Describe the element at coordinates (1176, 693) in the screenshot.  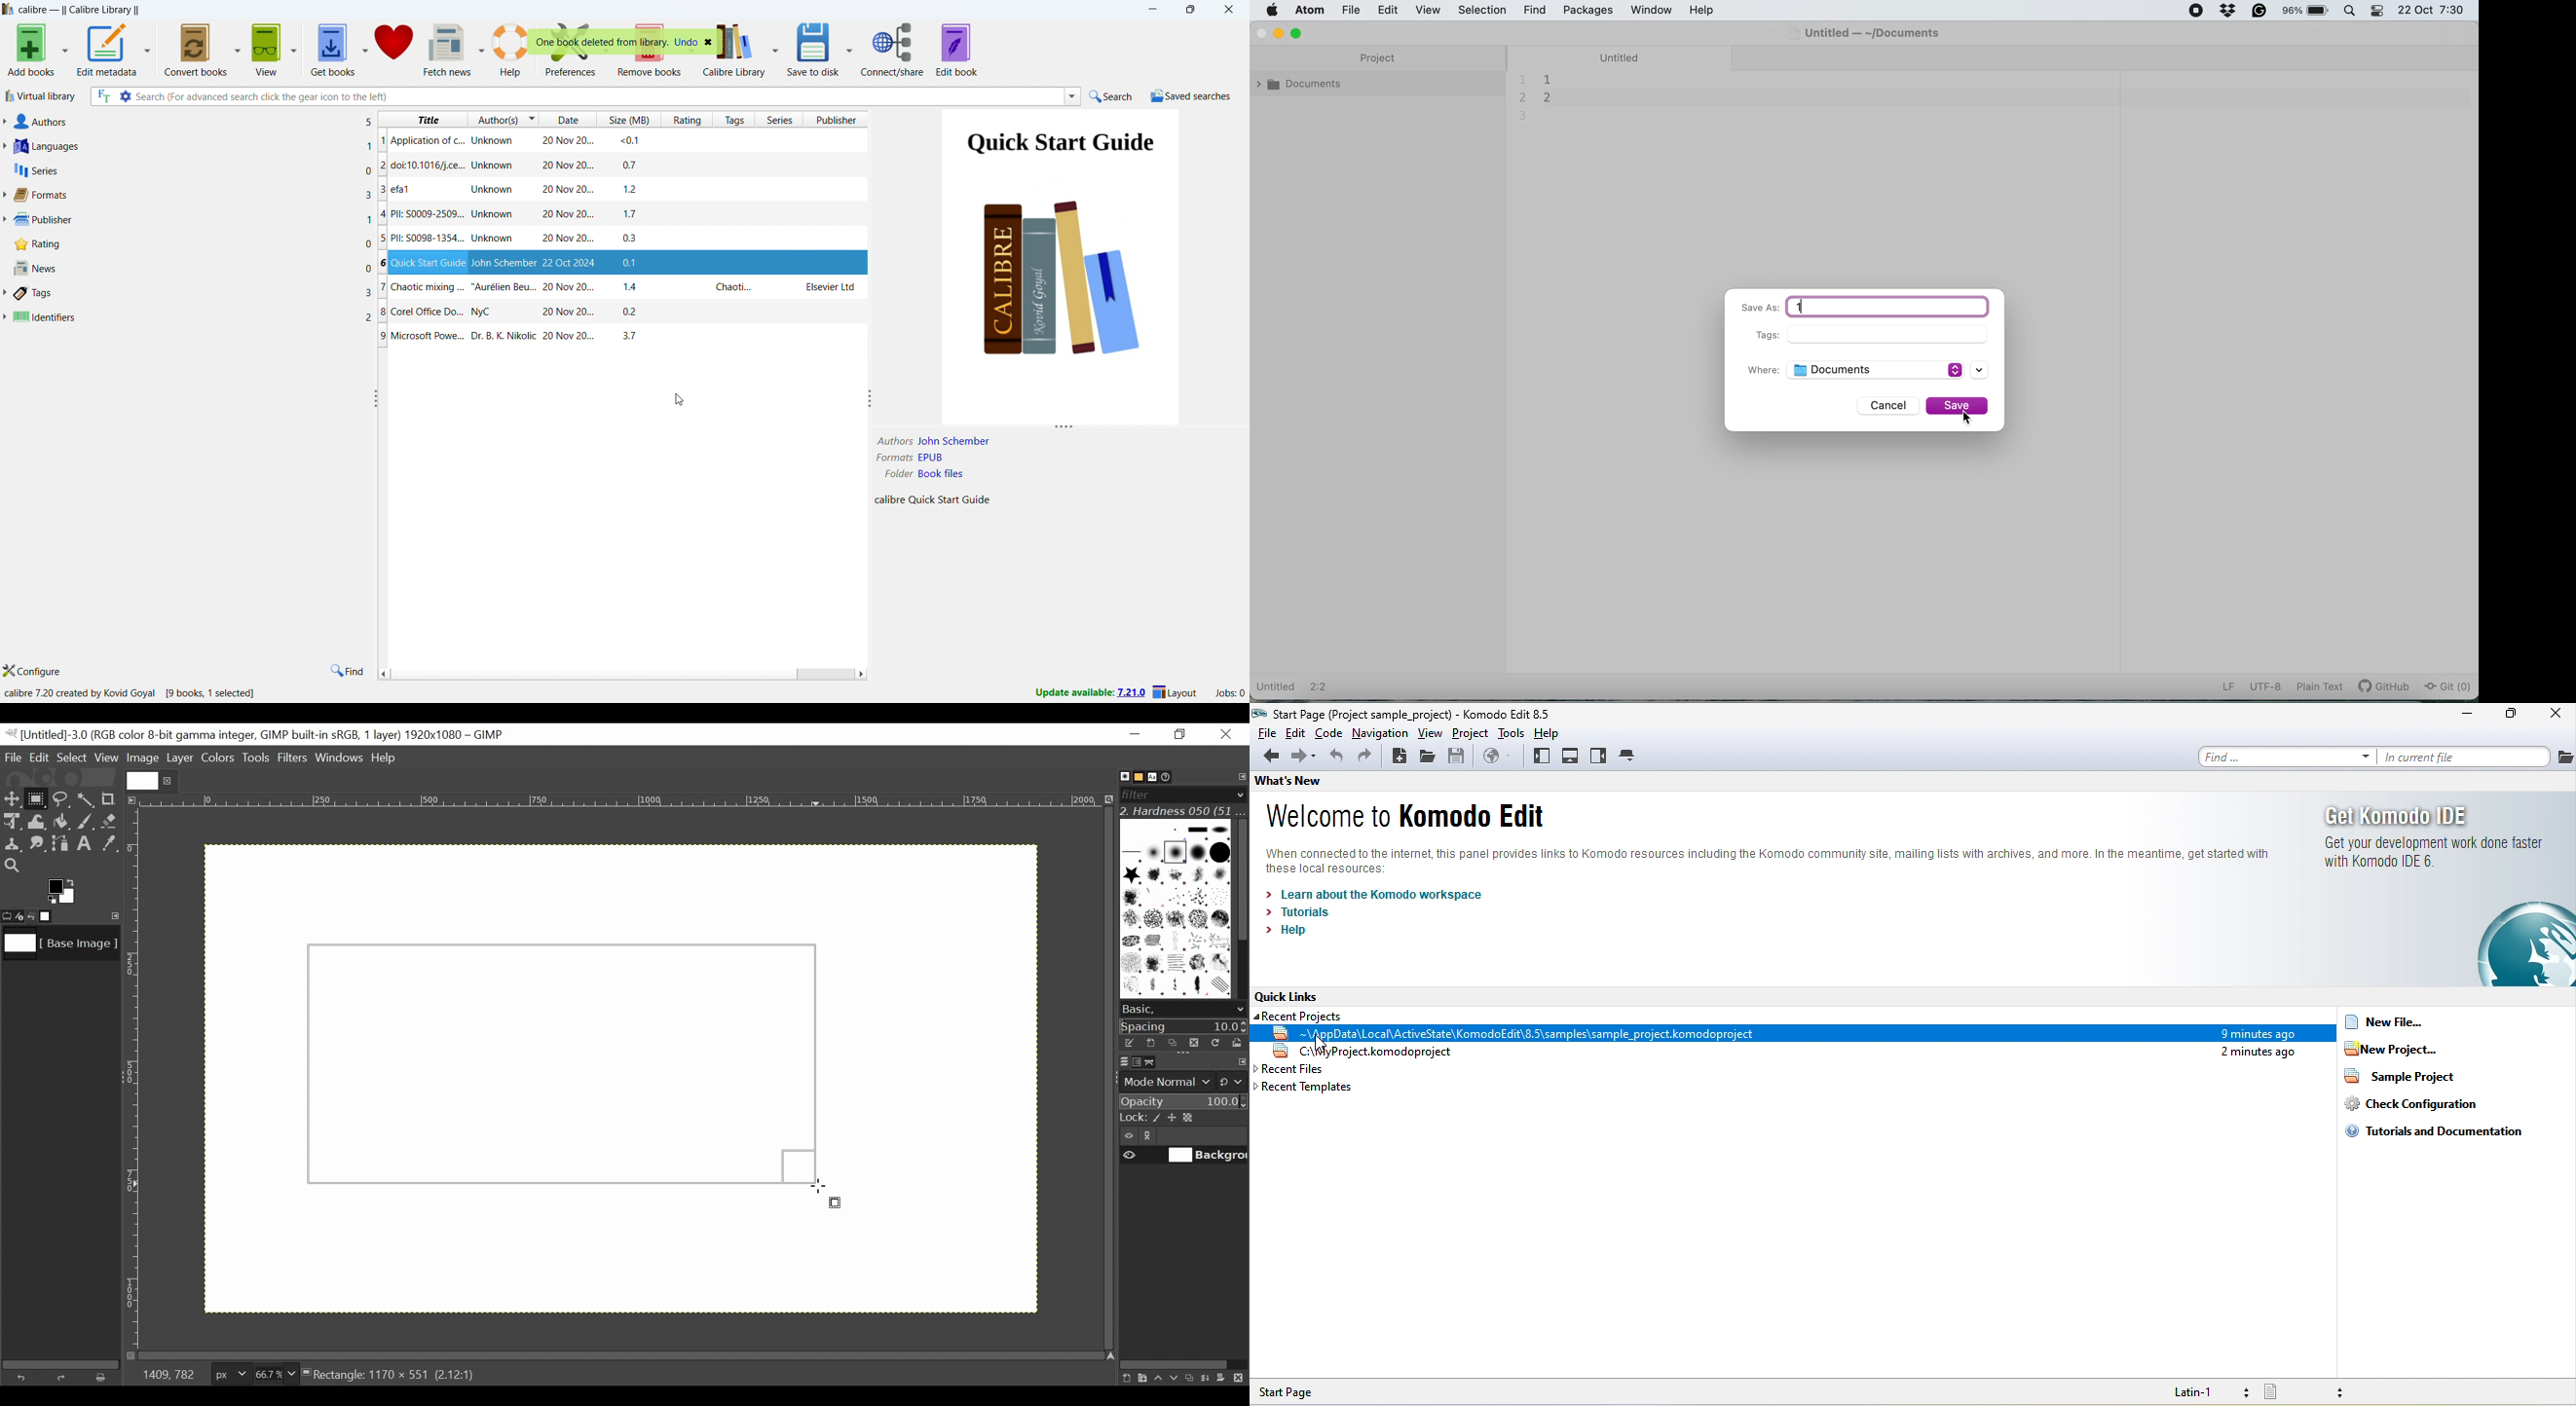
I see `layout` at that location.